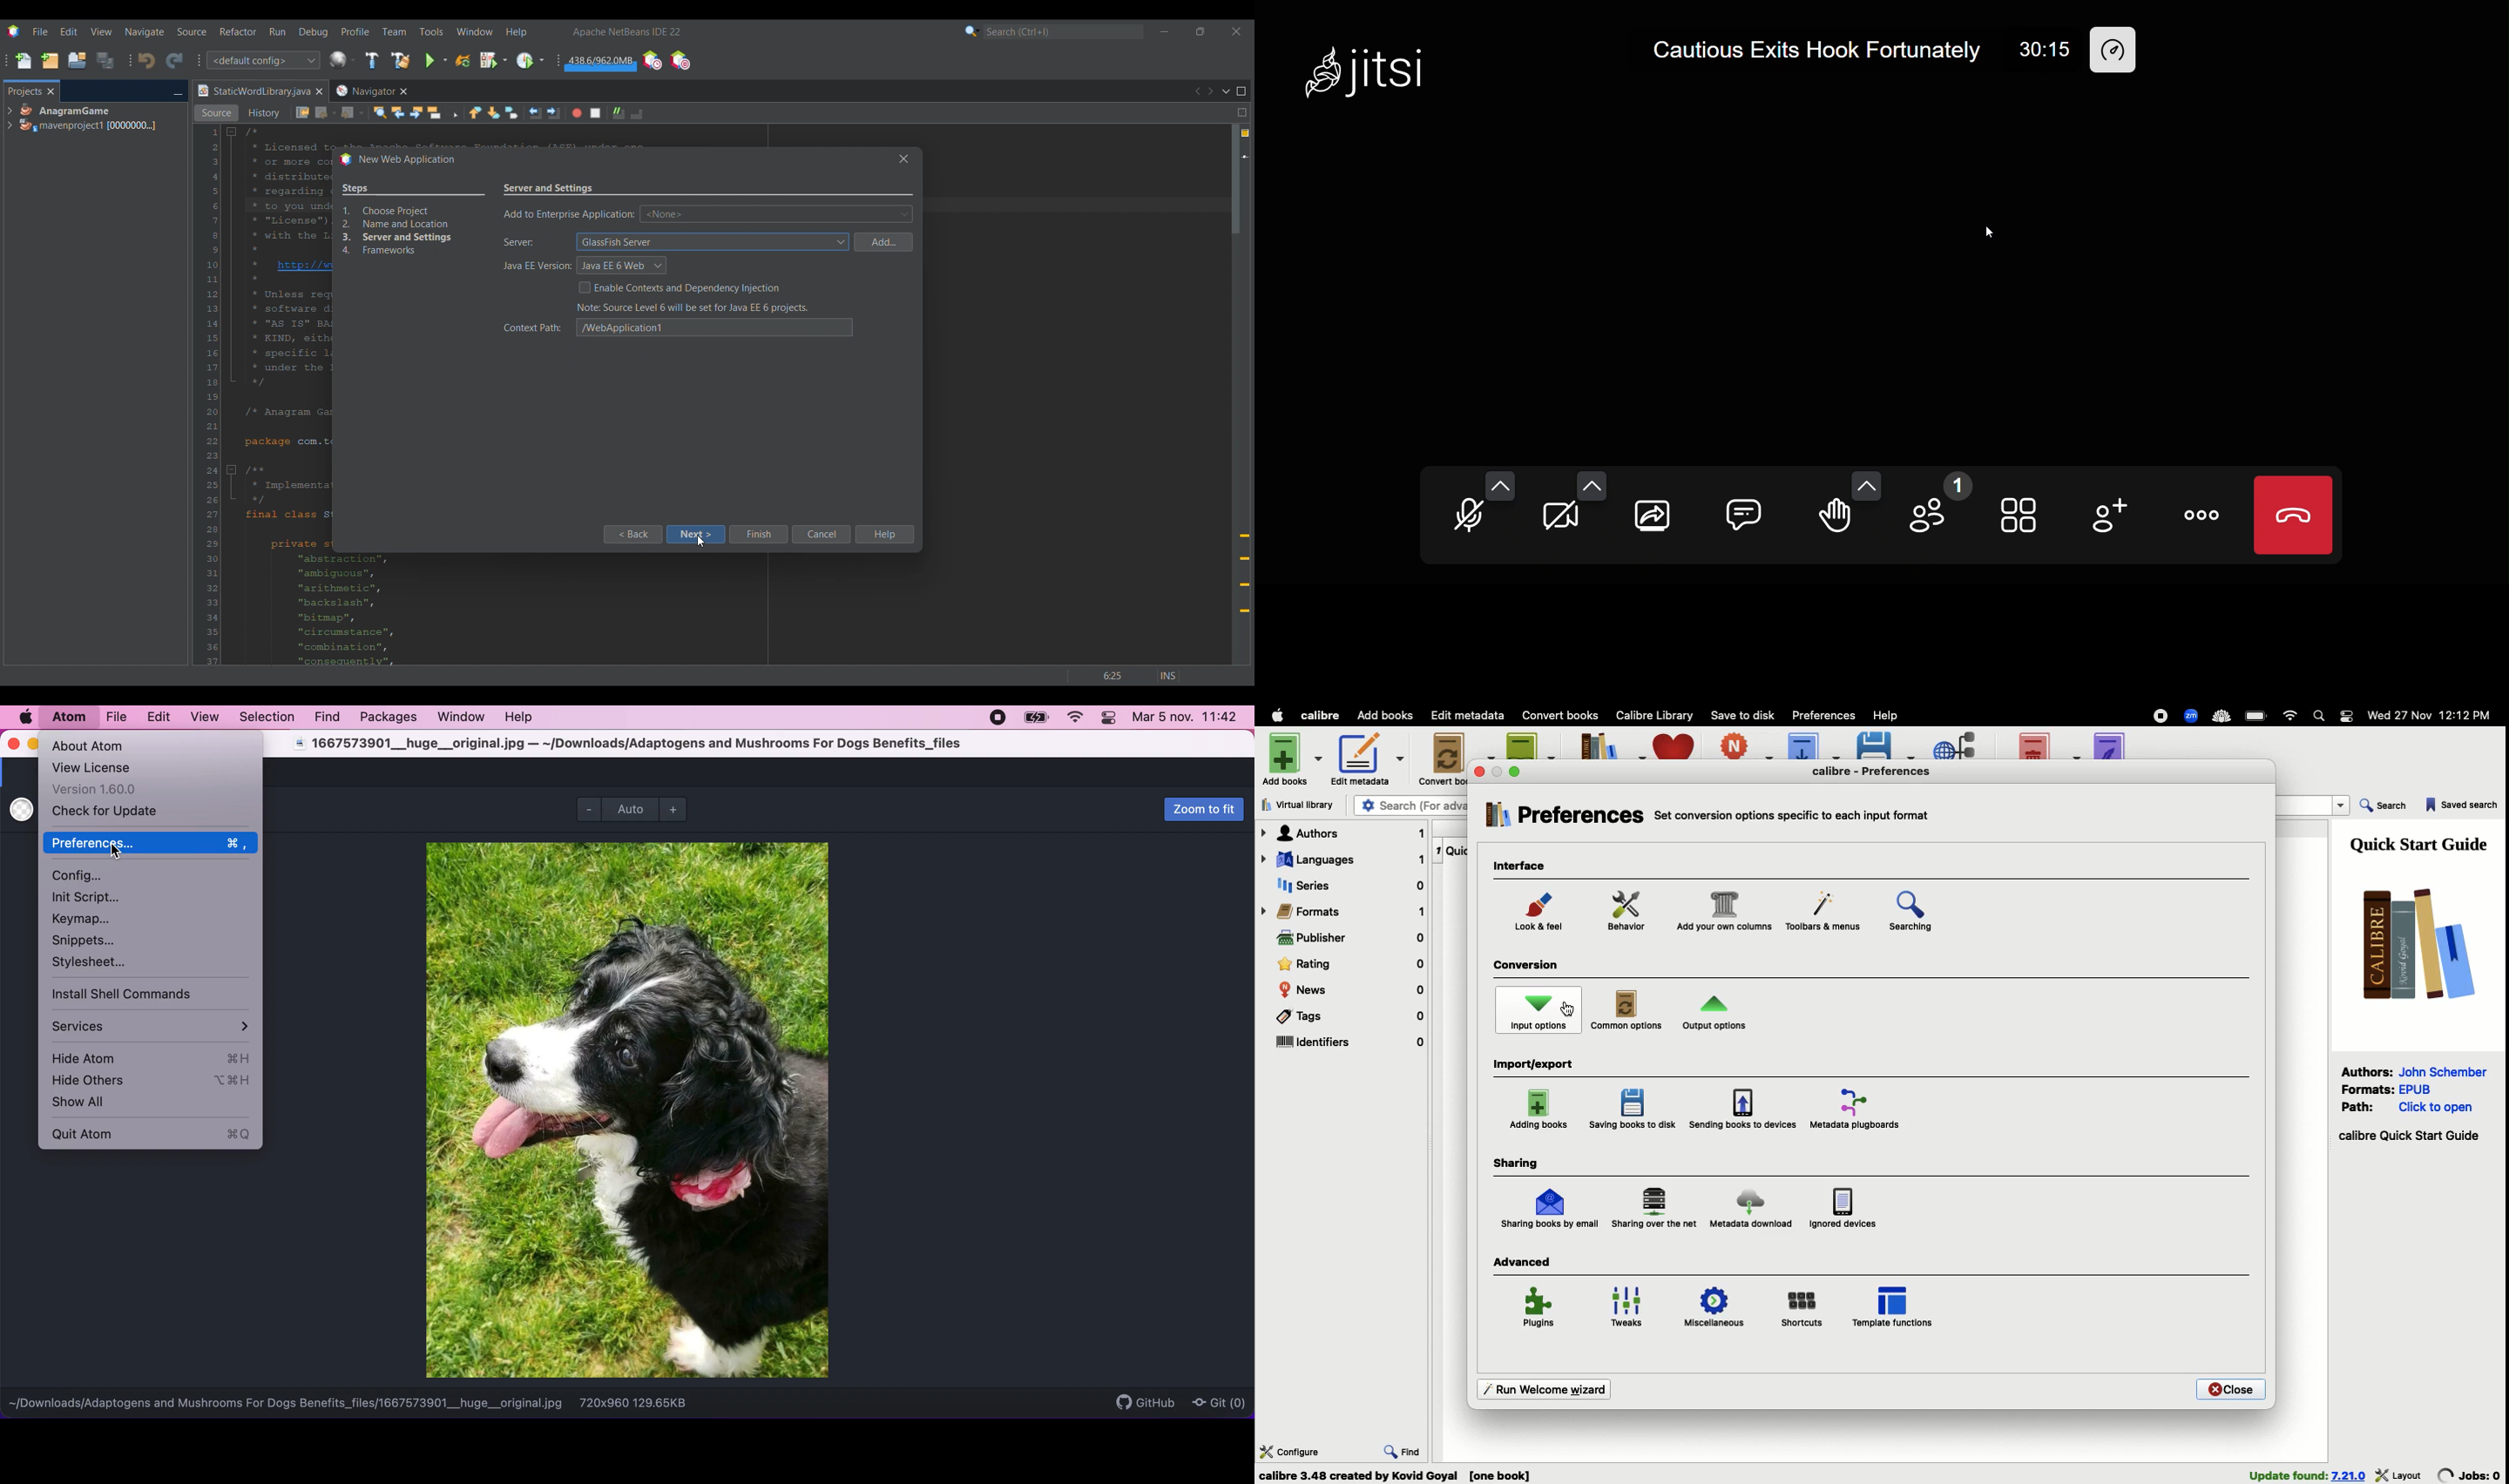 The image size is (2520, 1484). I want to click on 30:15, so click(2044, 50).